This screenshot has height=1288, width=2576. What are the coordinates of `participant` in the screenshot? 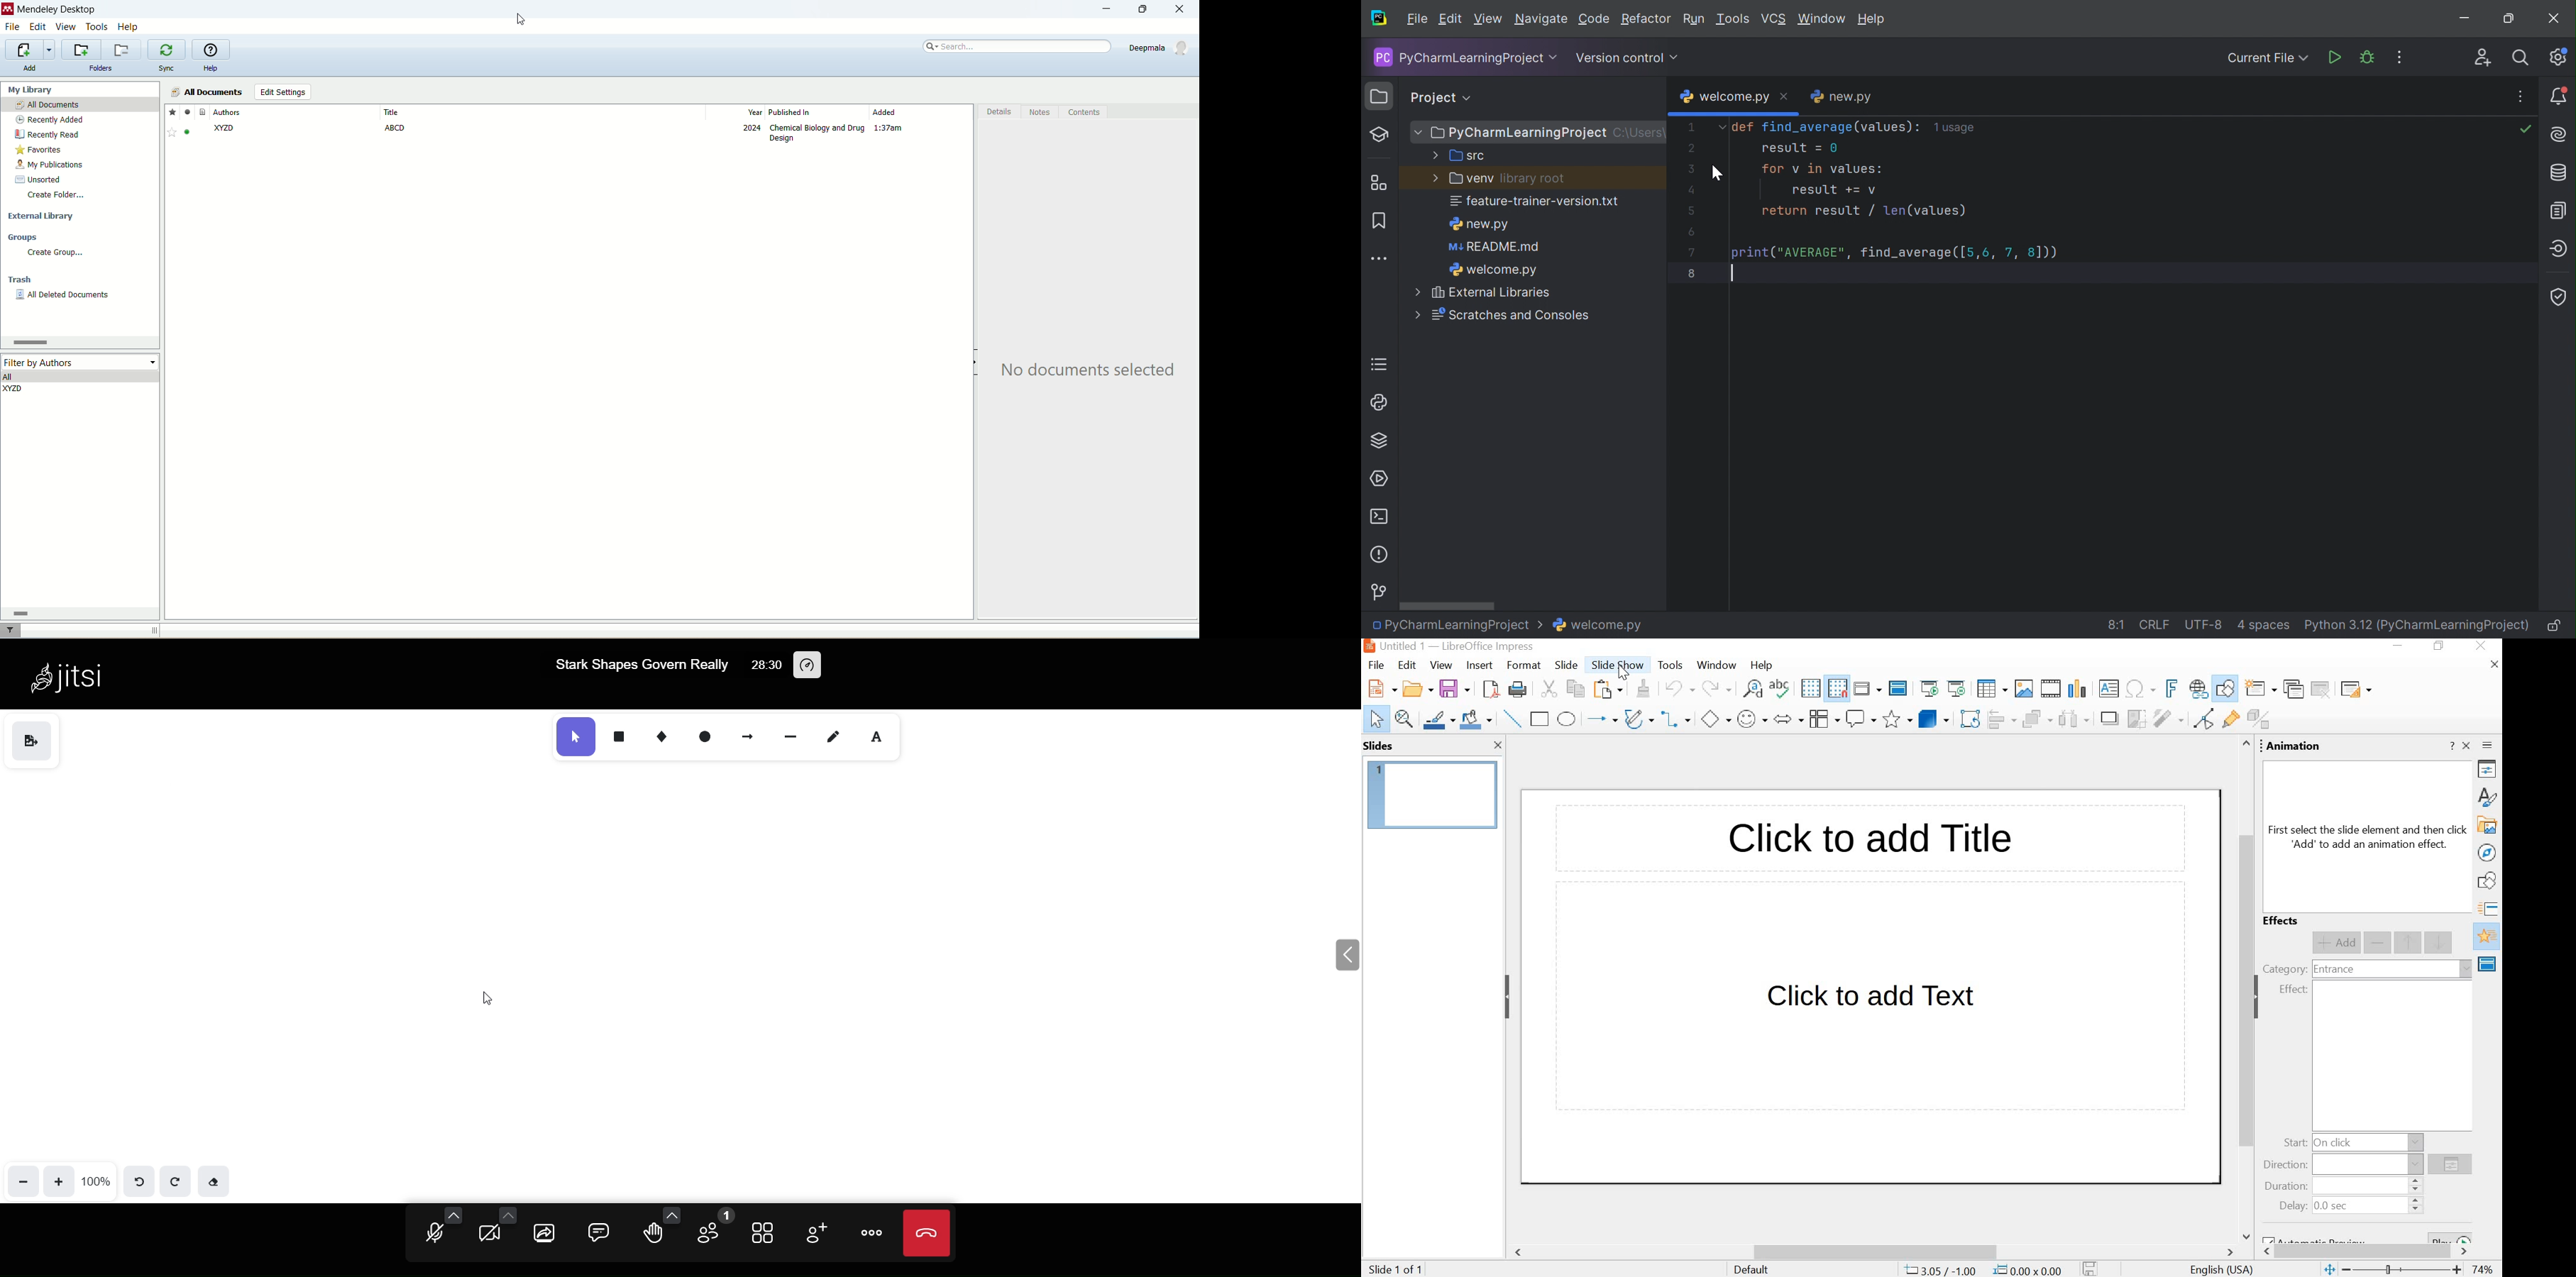 It's located at (713, 1227).